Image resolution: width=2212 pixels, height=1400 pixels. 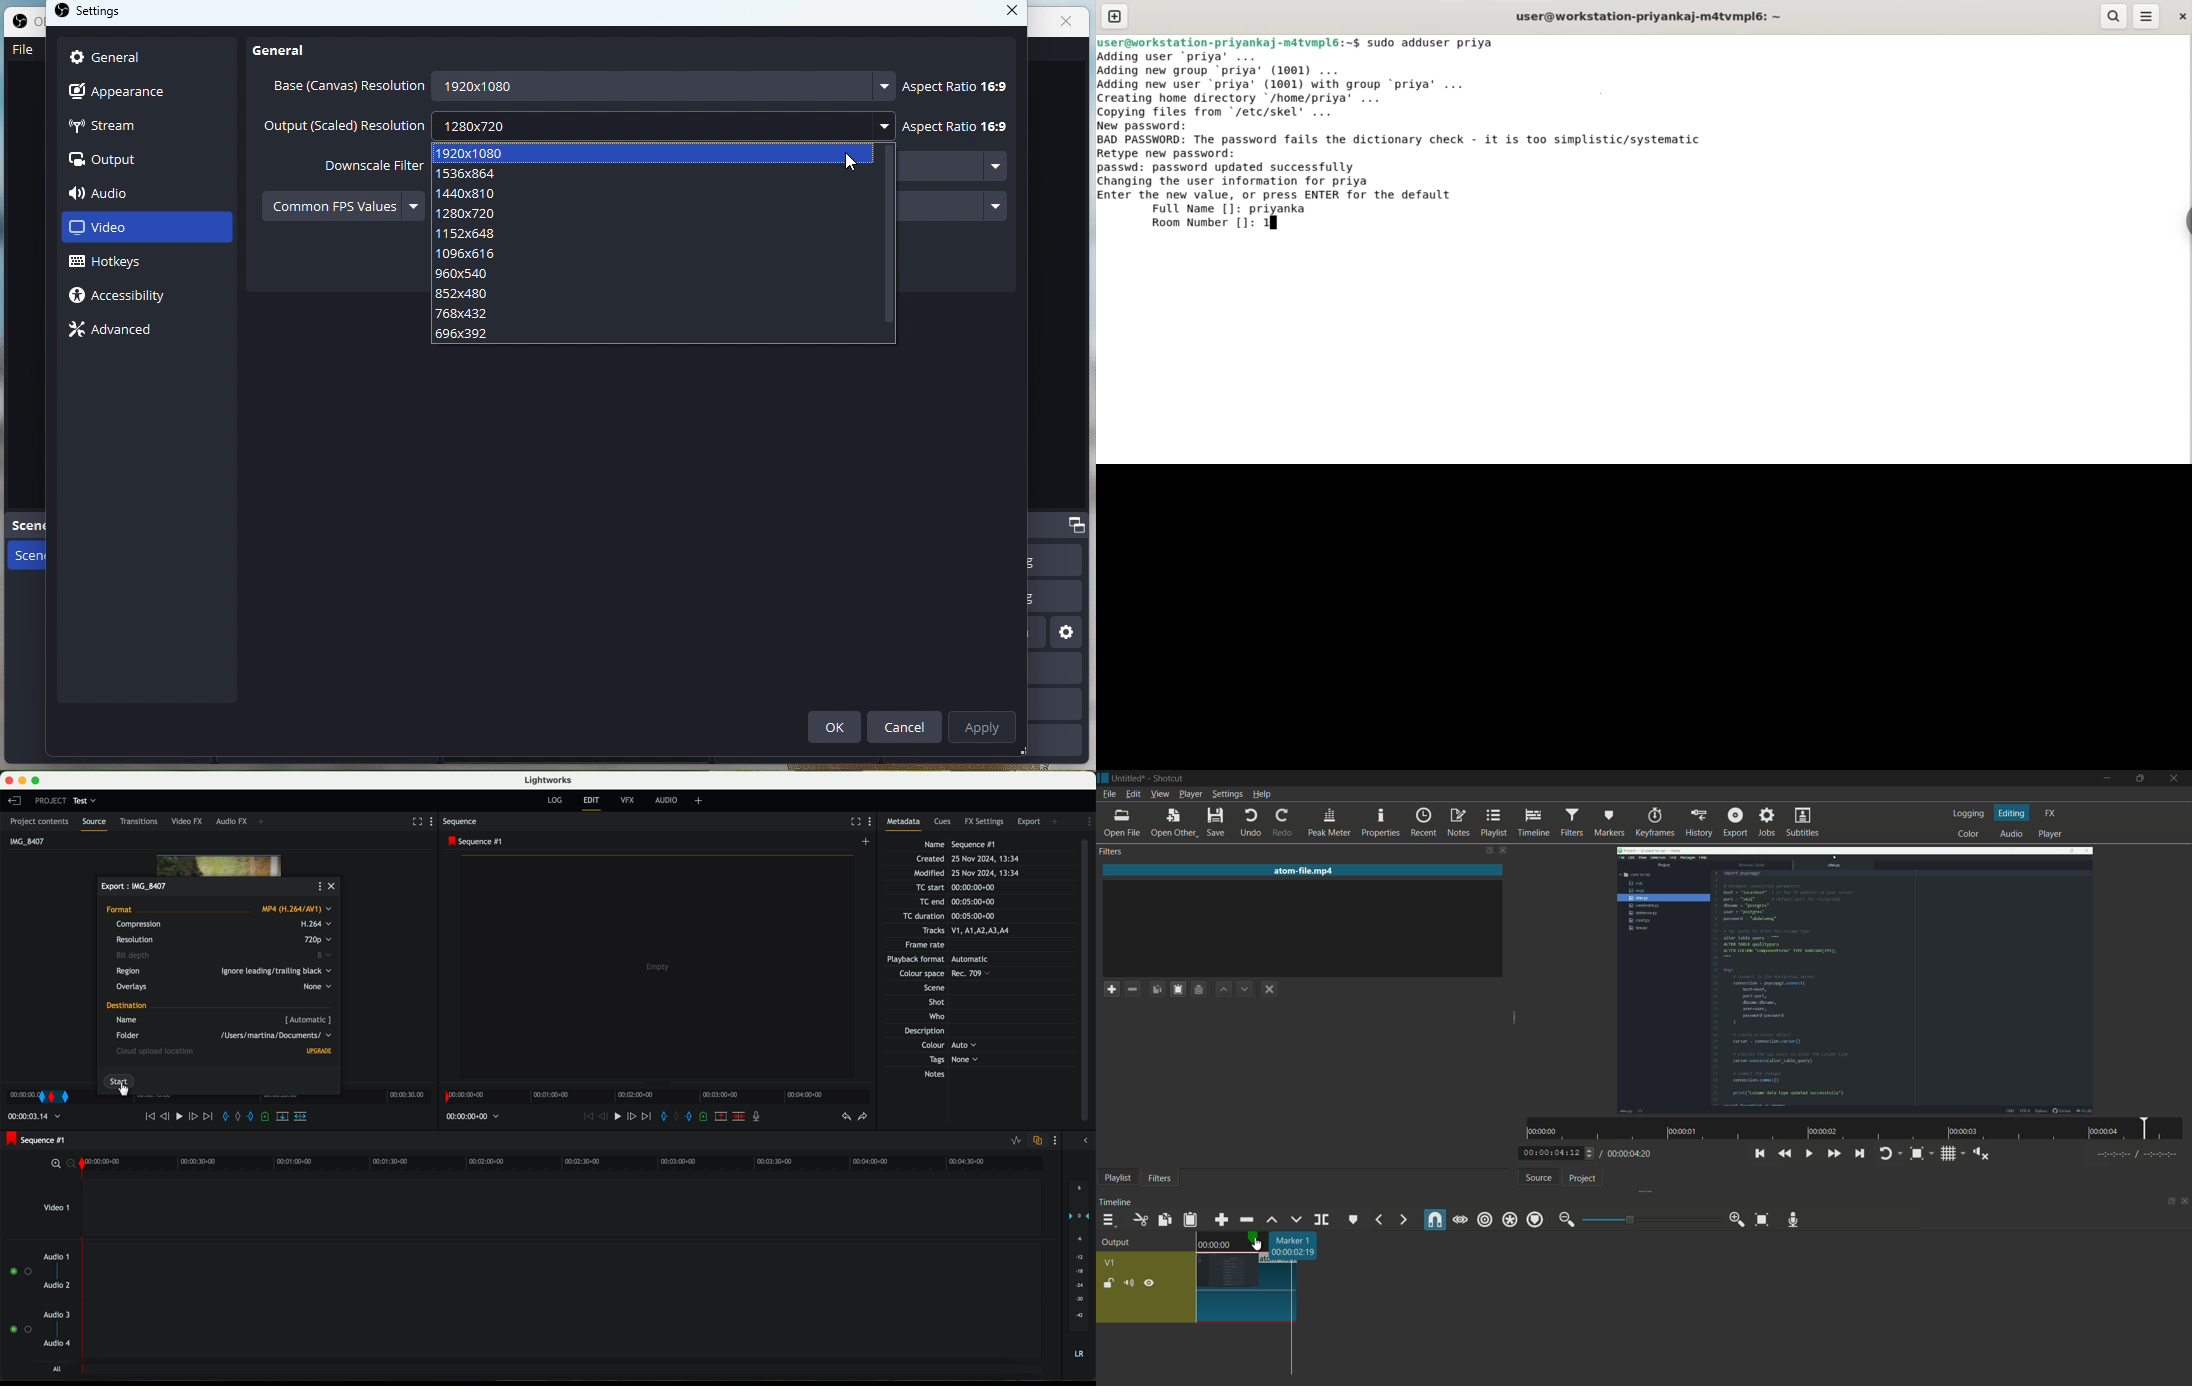 What do you see at coordinates (1792, 1220) in the screenshot?
I see `record audio` at bounding box center [1792, 1220].